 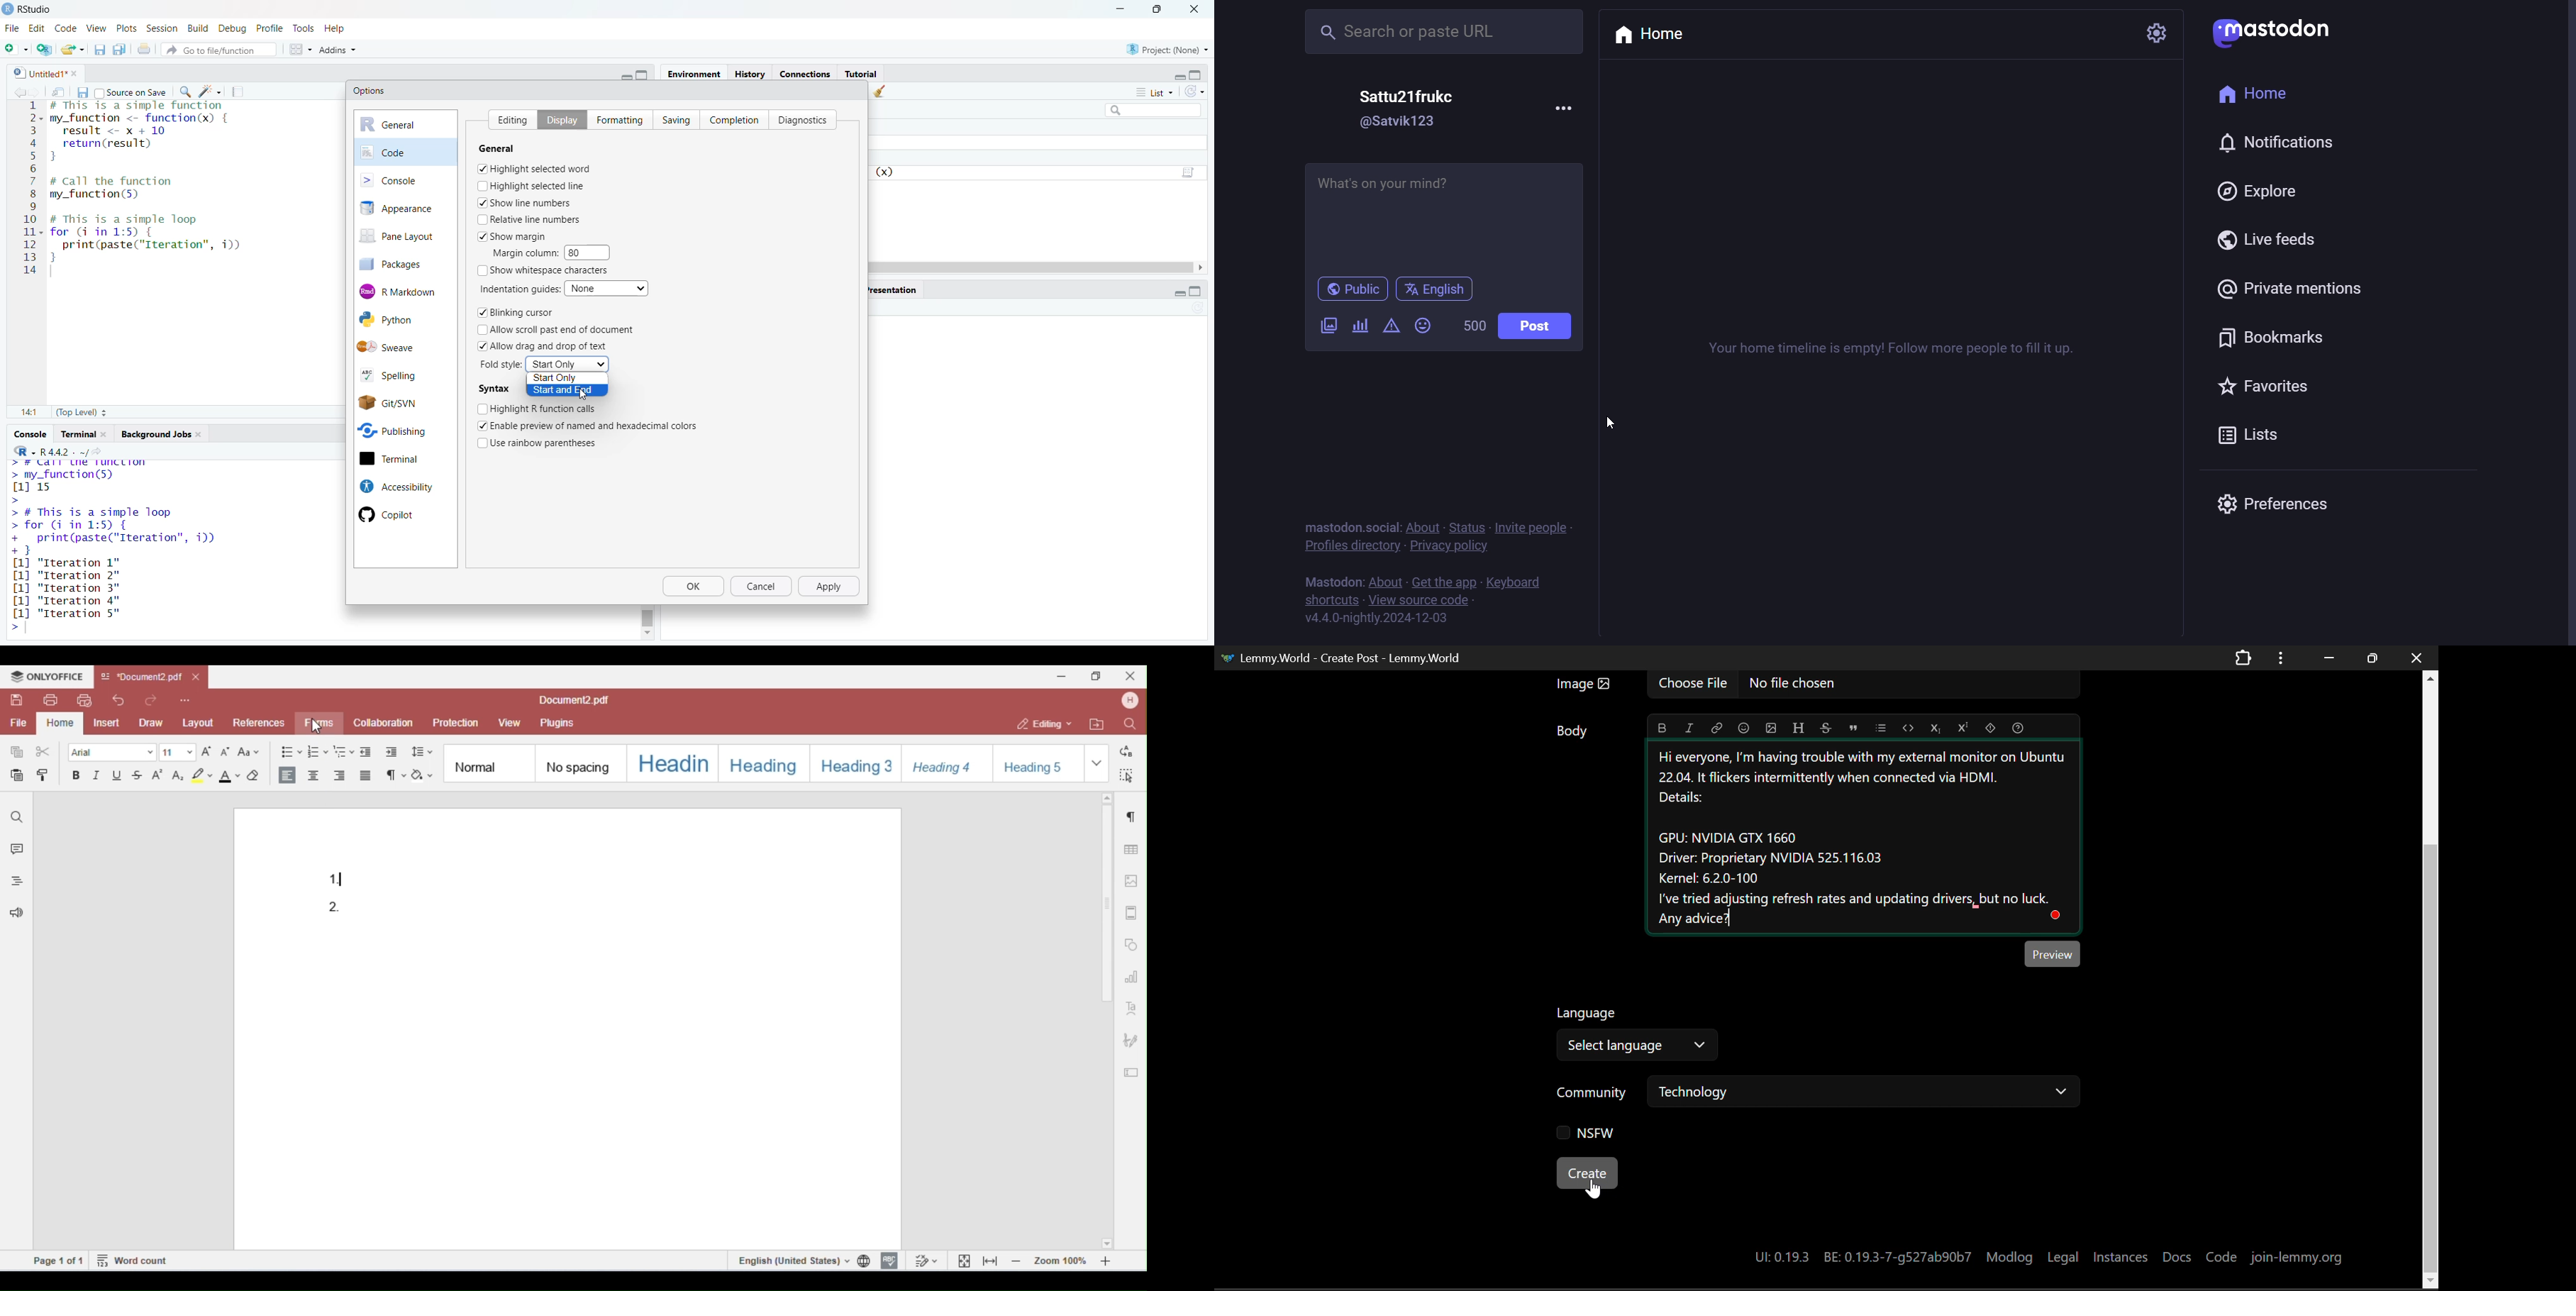 I want to click on find/replace, so click(x=184, y=92).